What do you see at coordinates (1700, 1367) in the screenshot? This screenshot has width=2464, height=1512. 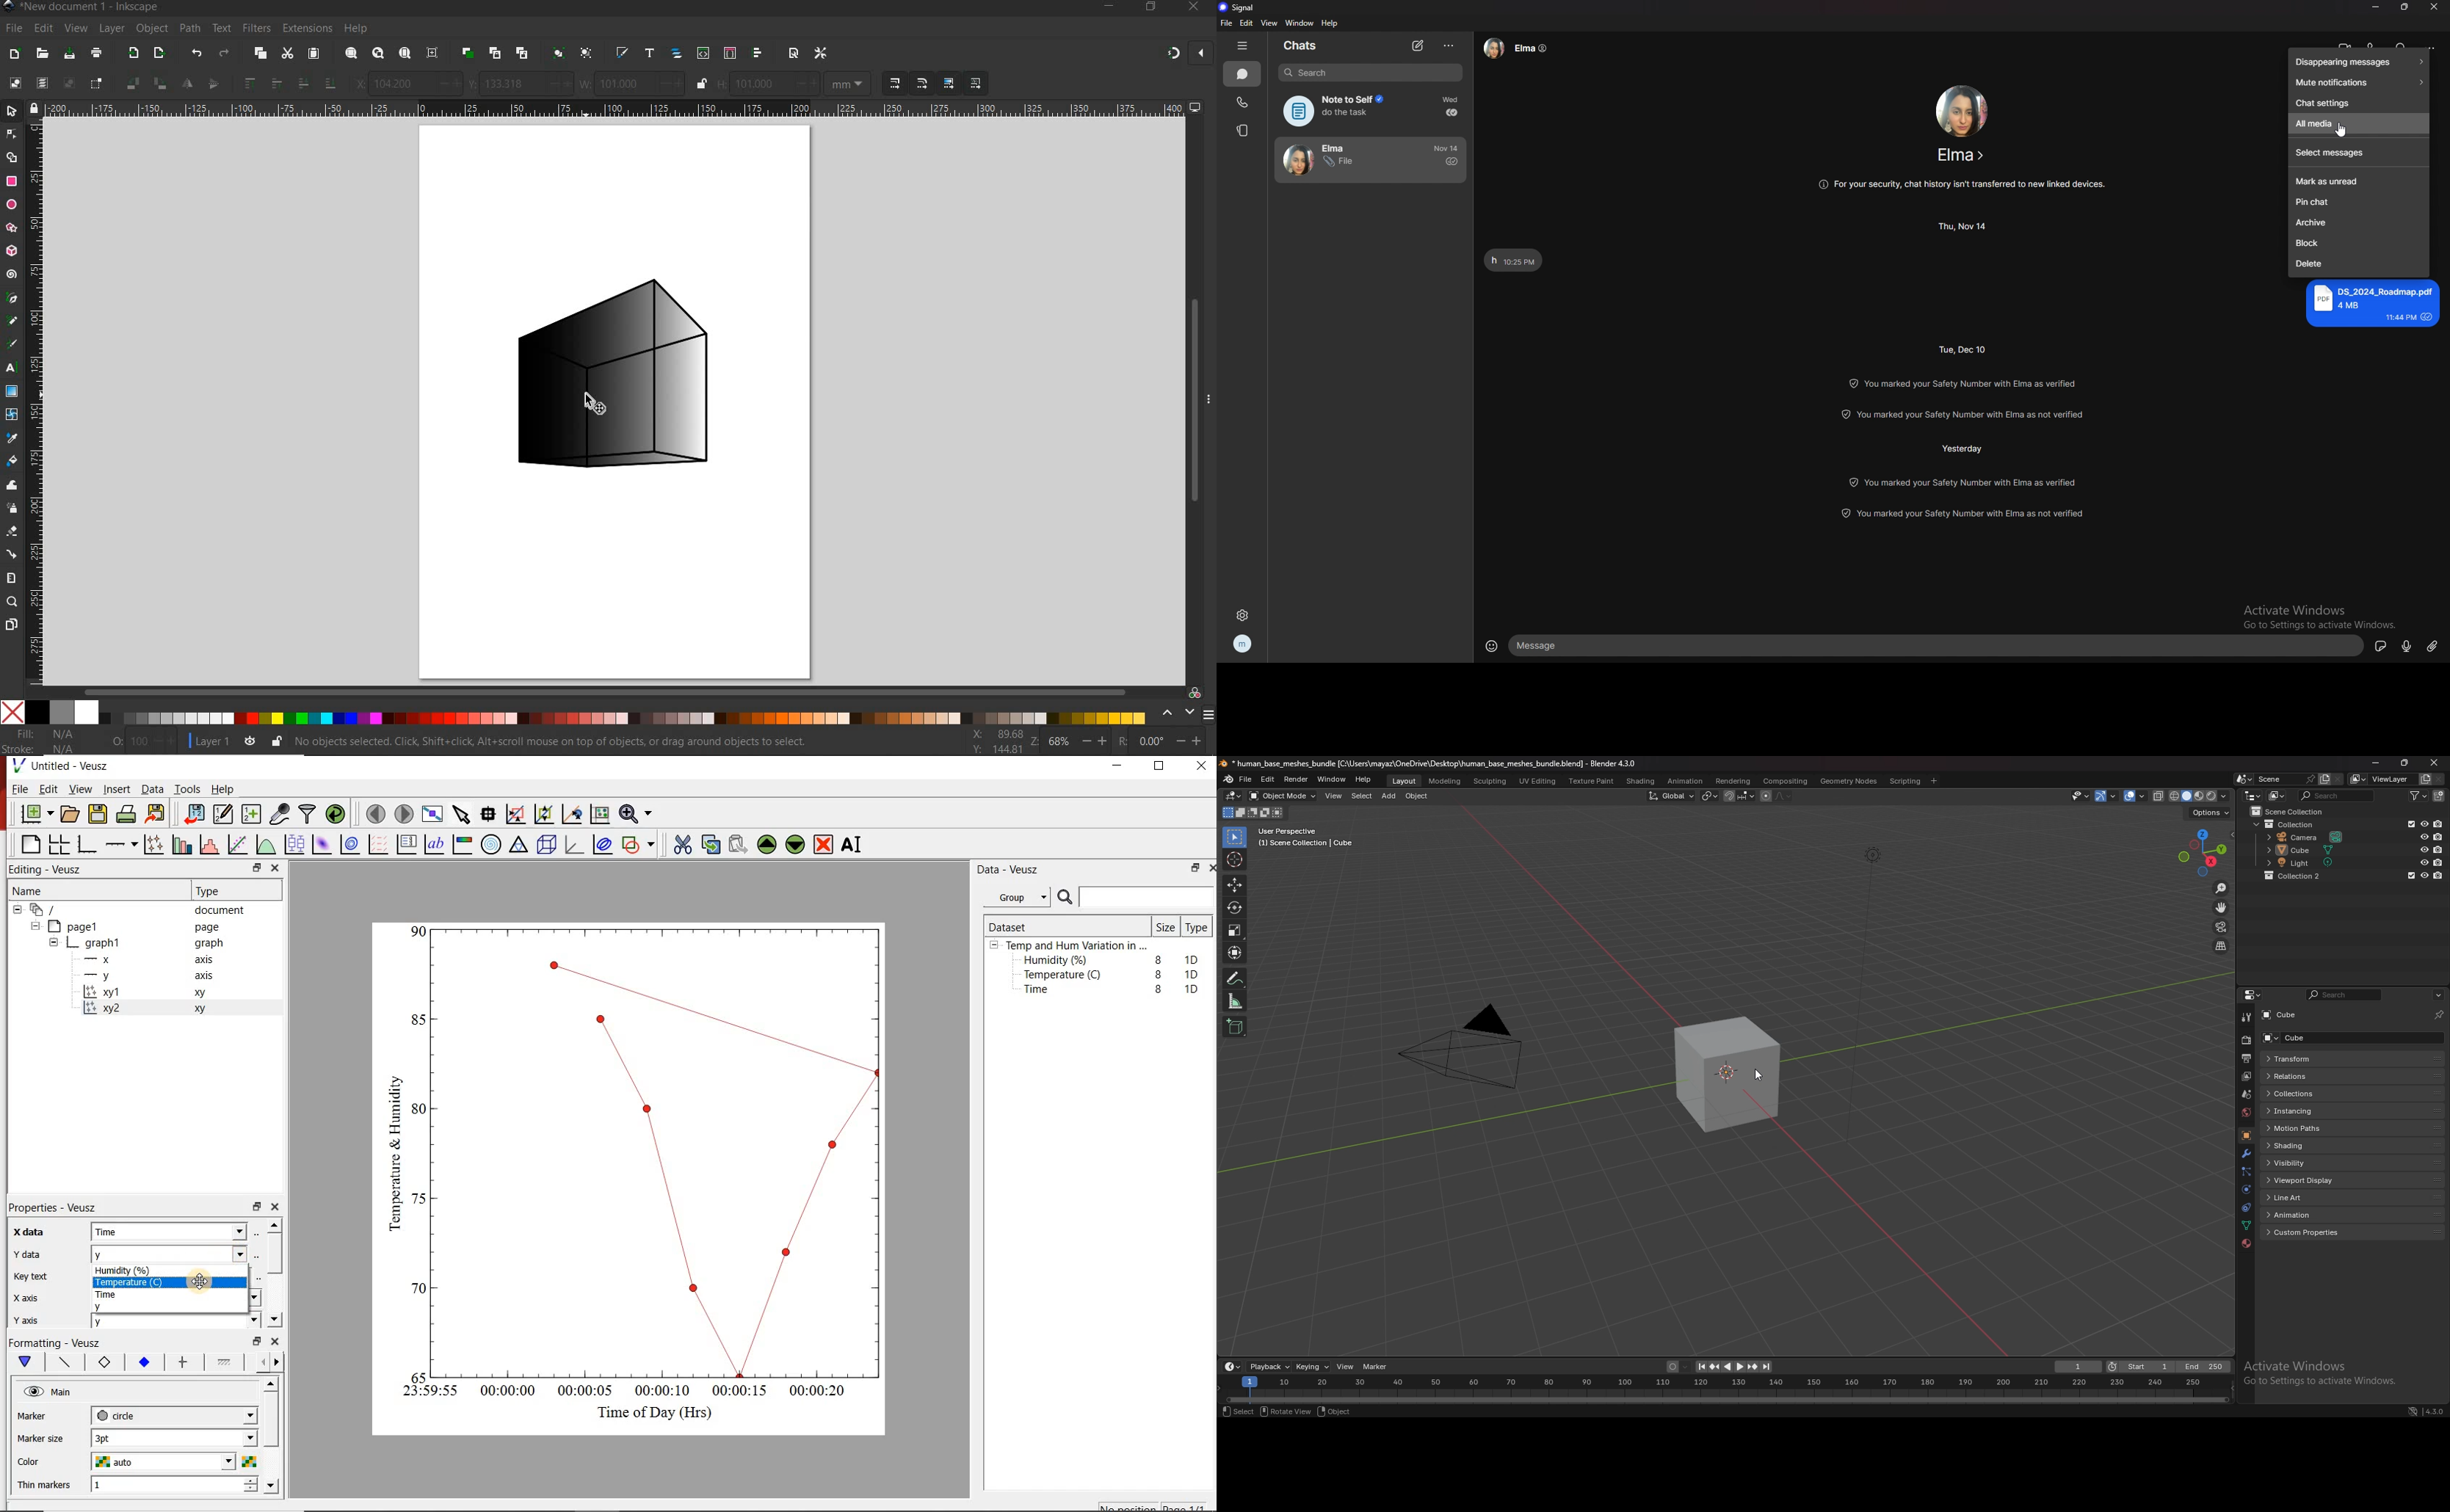 I see `jump to endpoint` at bounding box center [1700, 1367].